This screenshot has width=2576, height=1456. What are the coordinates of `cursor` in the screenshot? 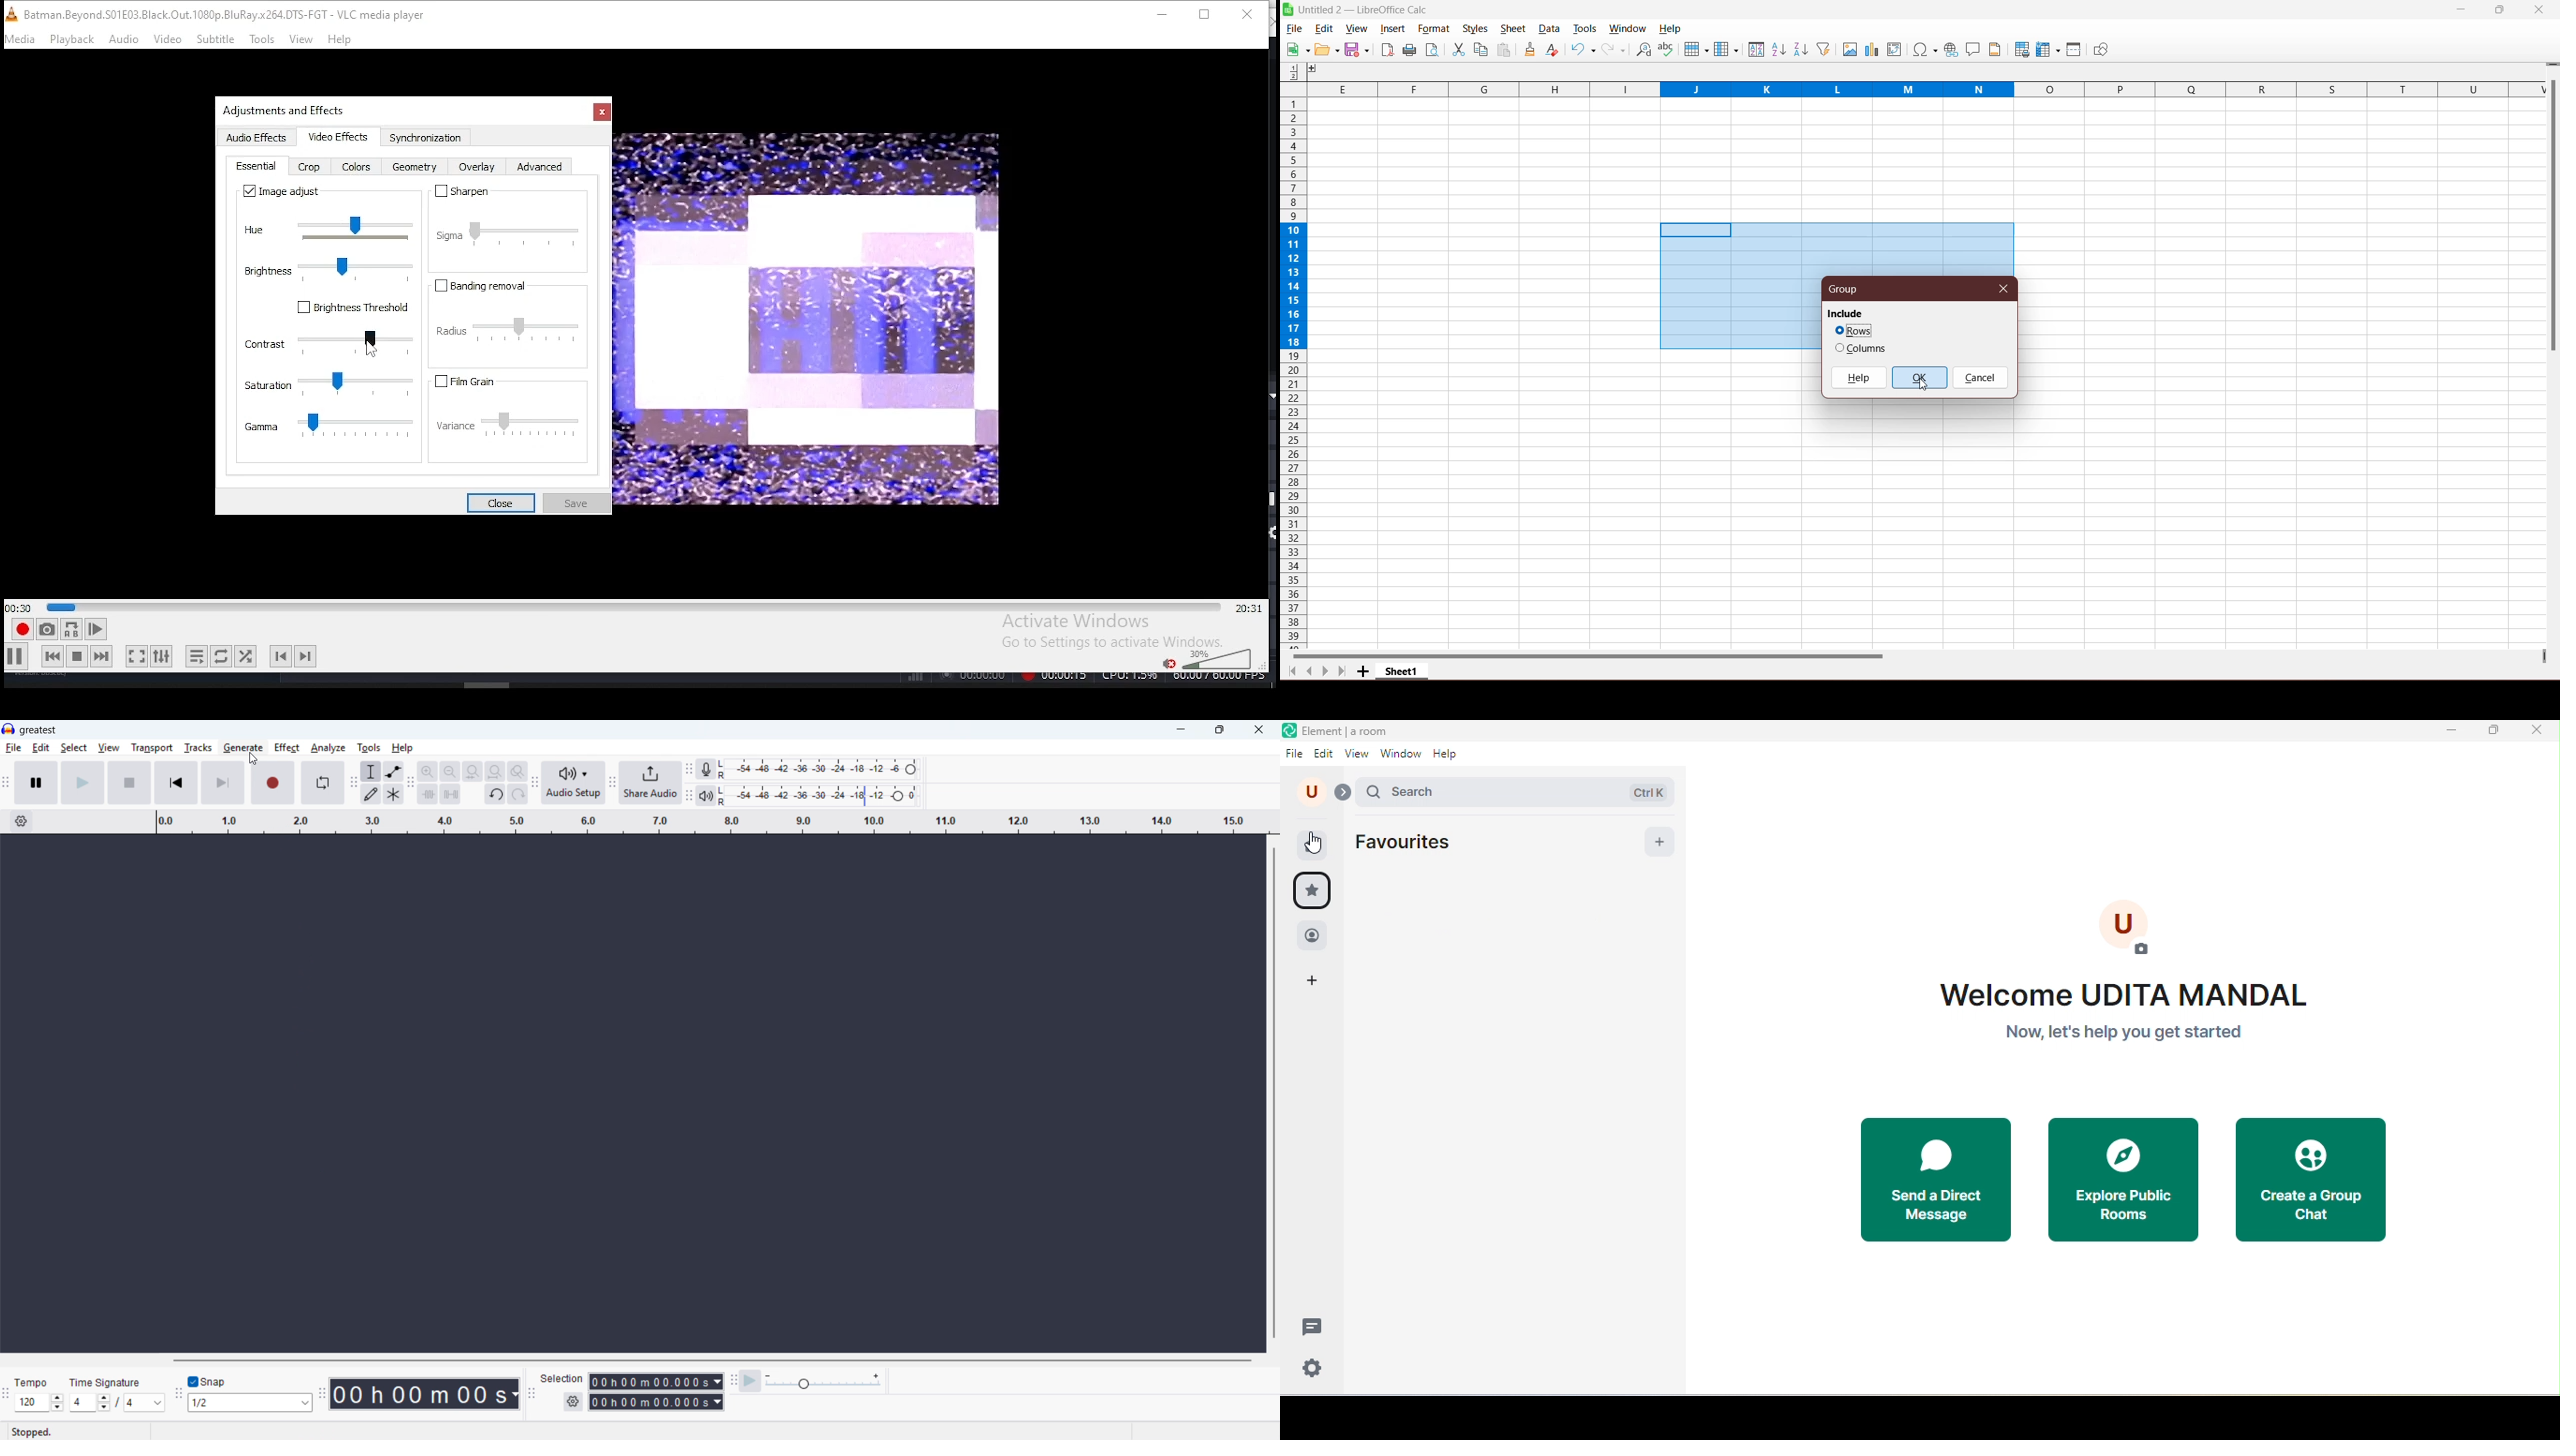 It's located at (1318, 847).